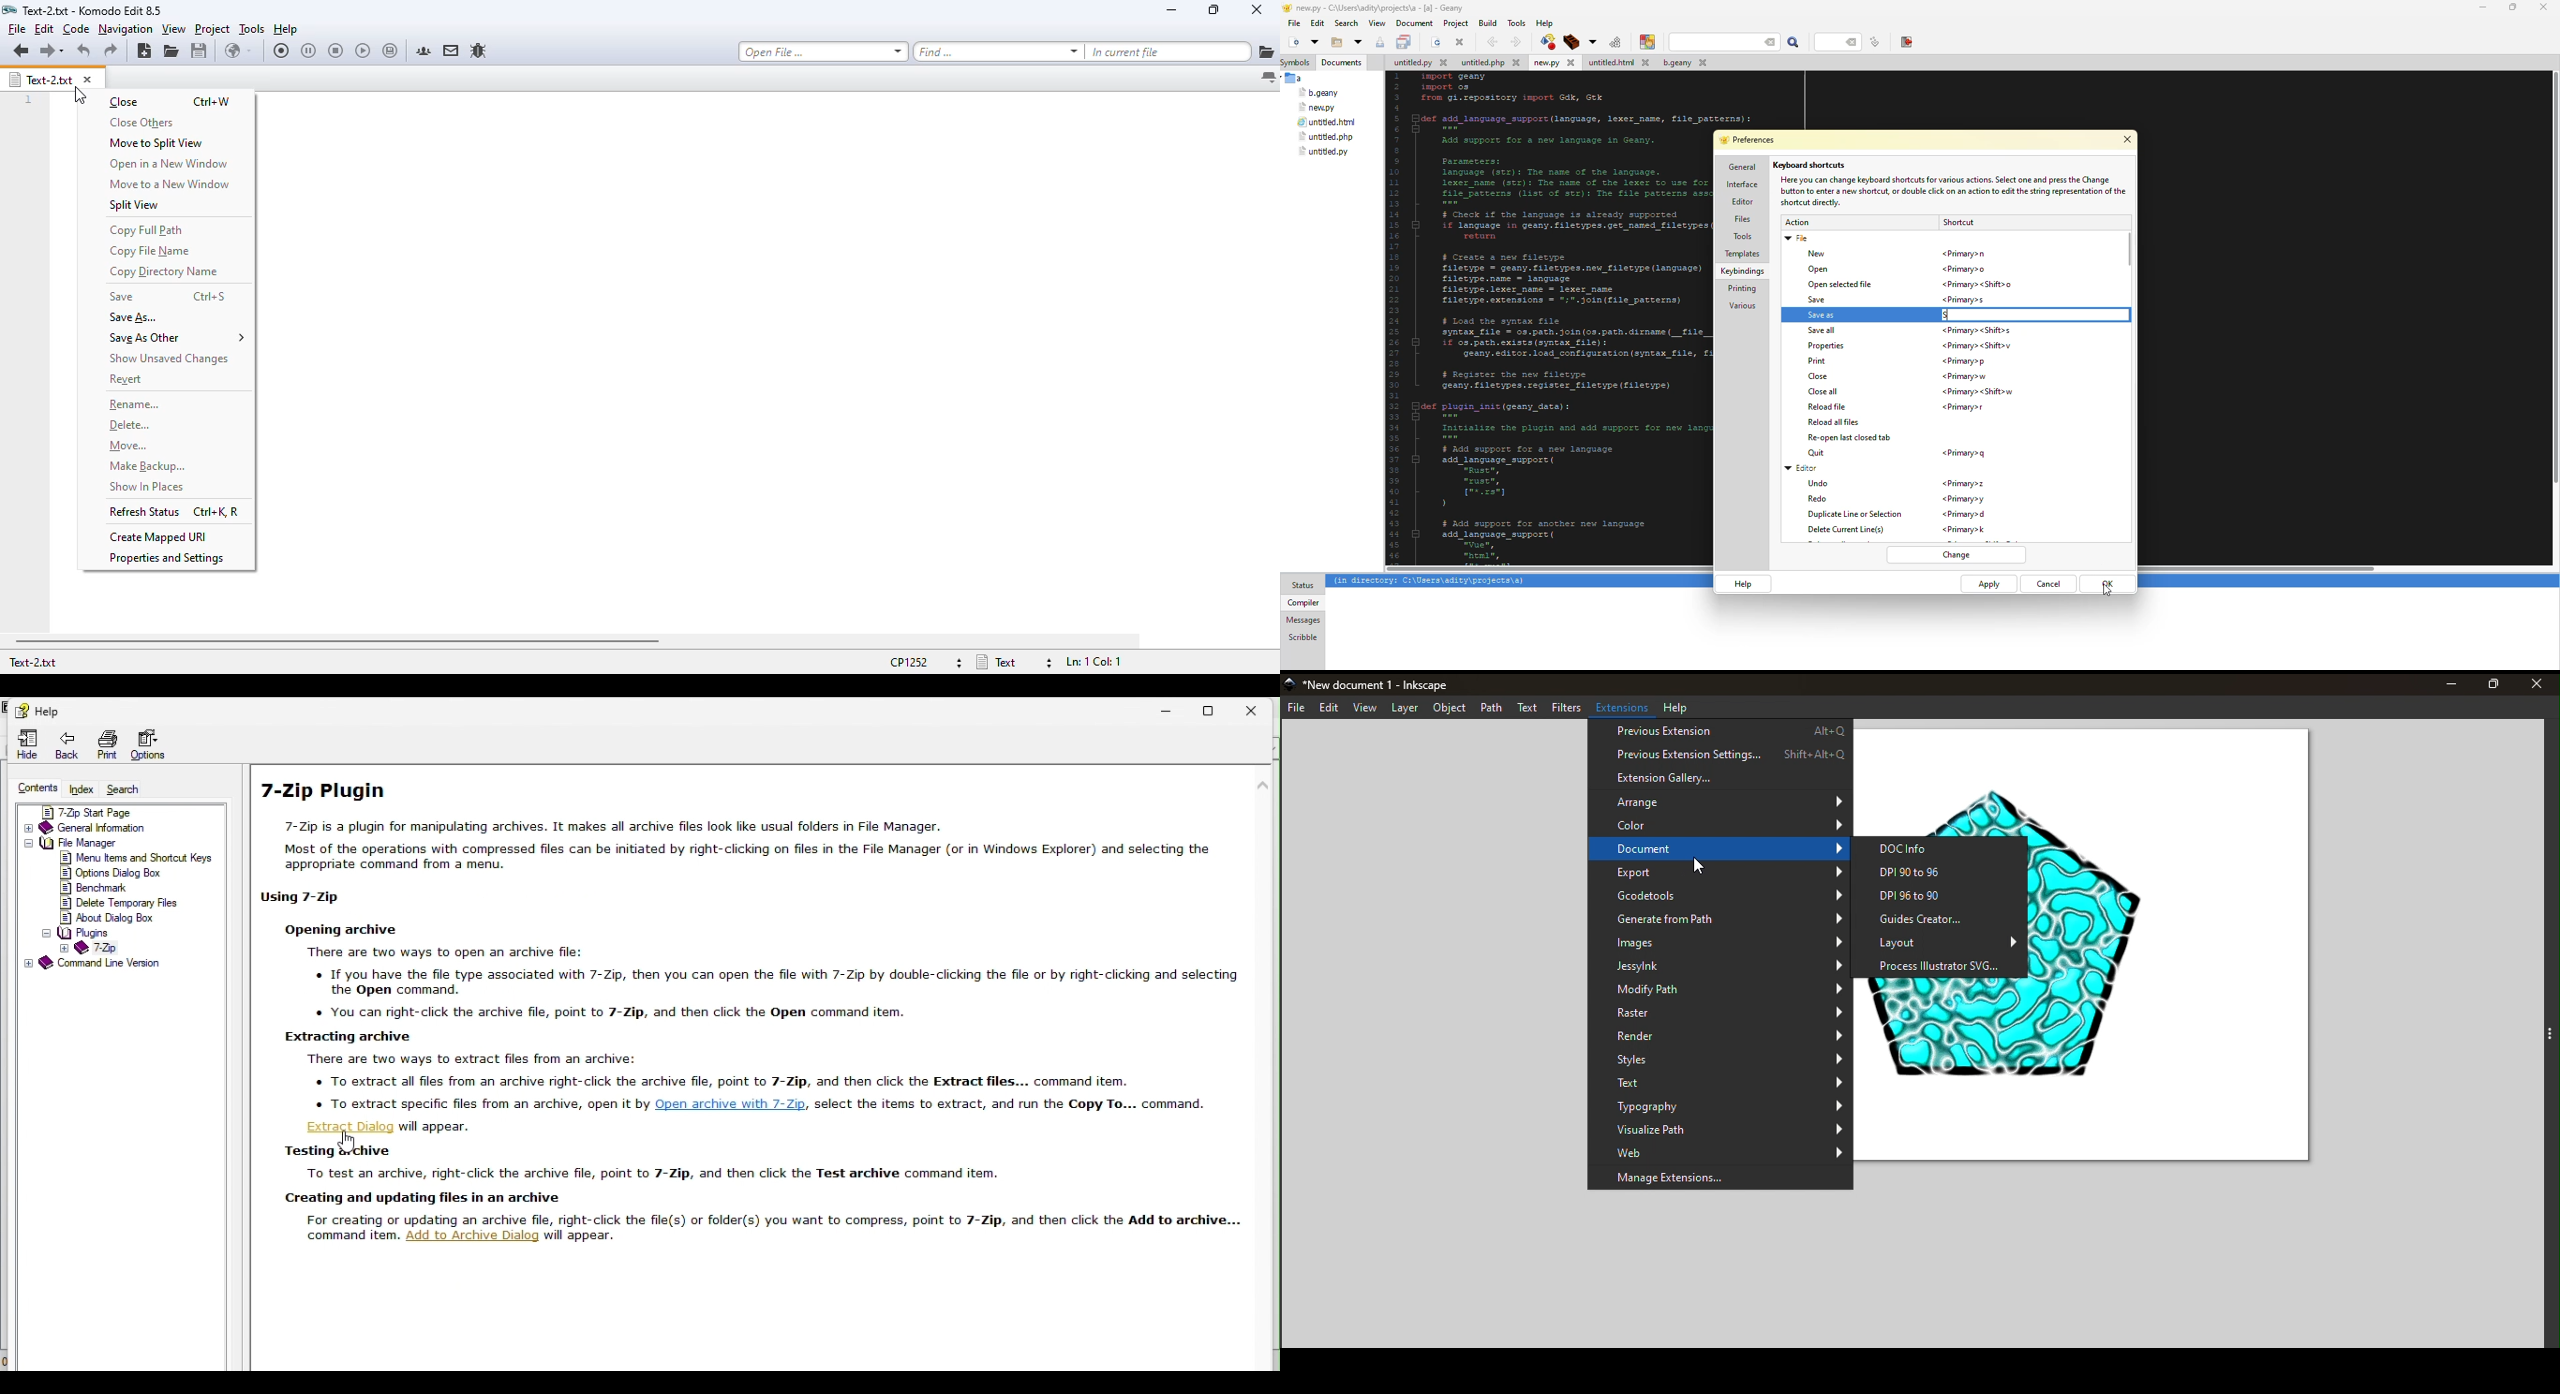 Image resolution: width=2576 pixels, height=1400 pixels. What do you see at coordinates (1815, 361) in the screenshot?
I see `print` at bounding box center [1815, 361].